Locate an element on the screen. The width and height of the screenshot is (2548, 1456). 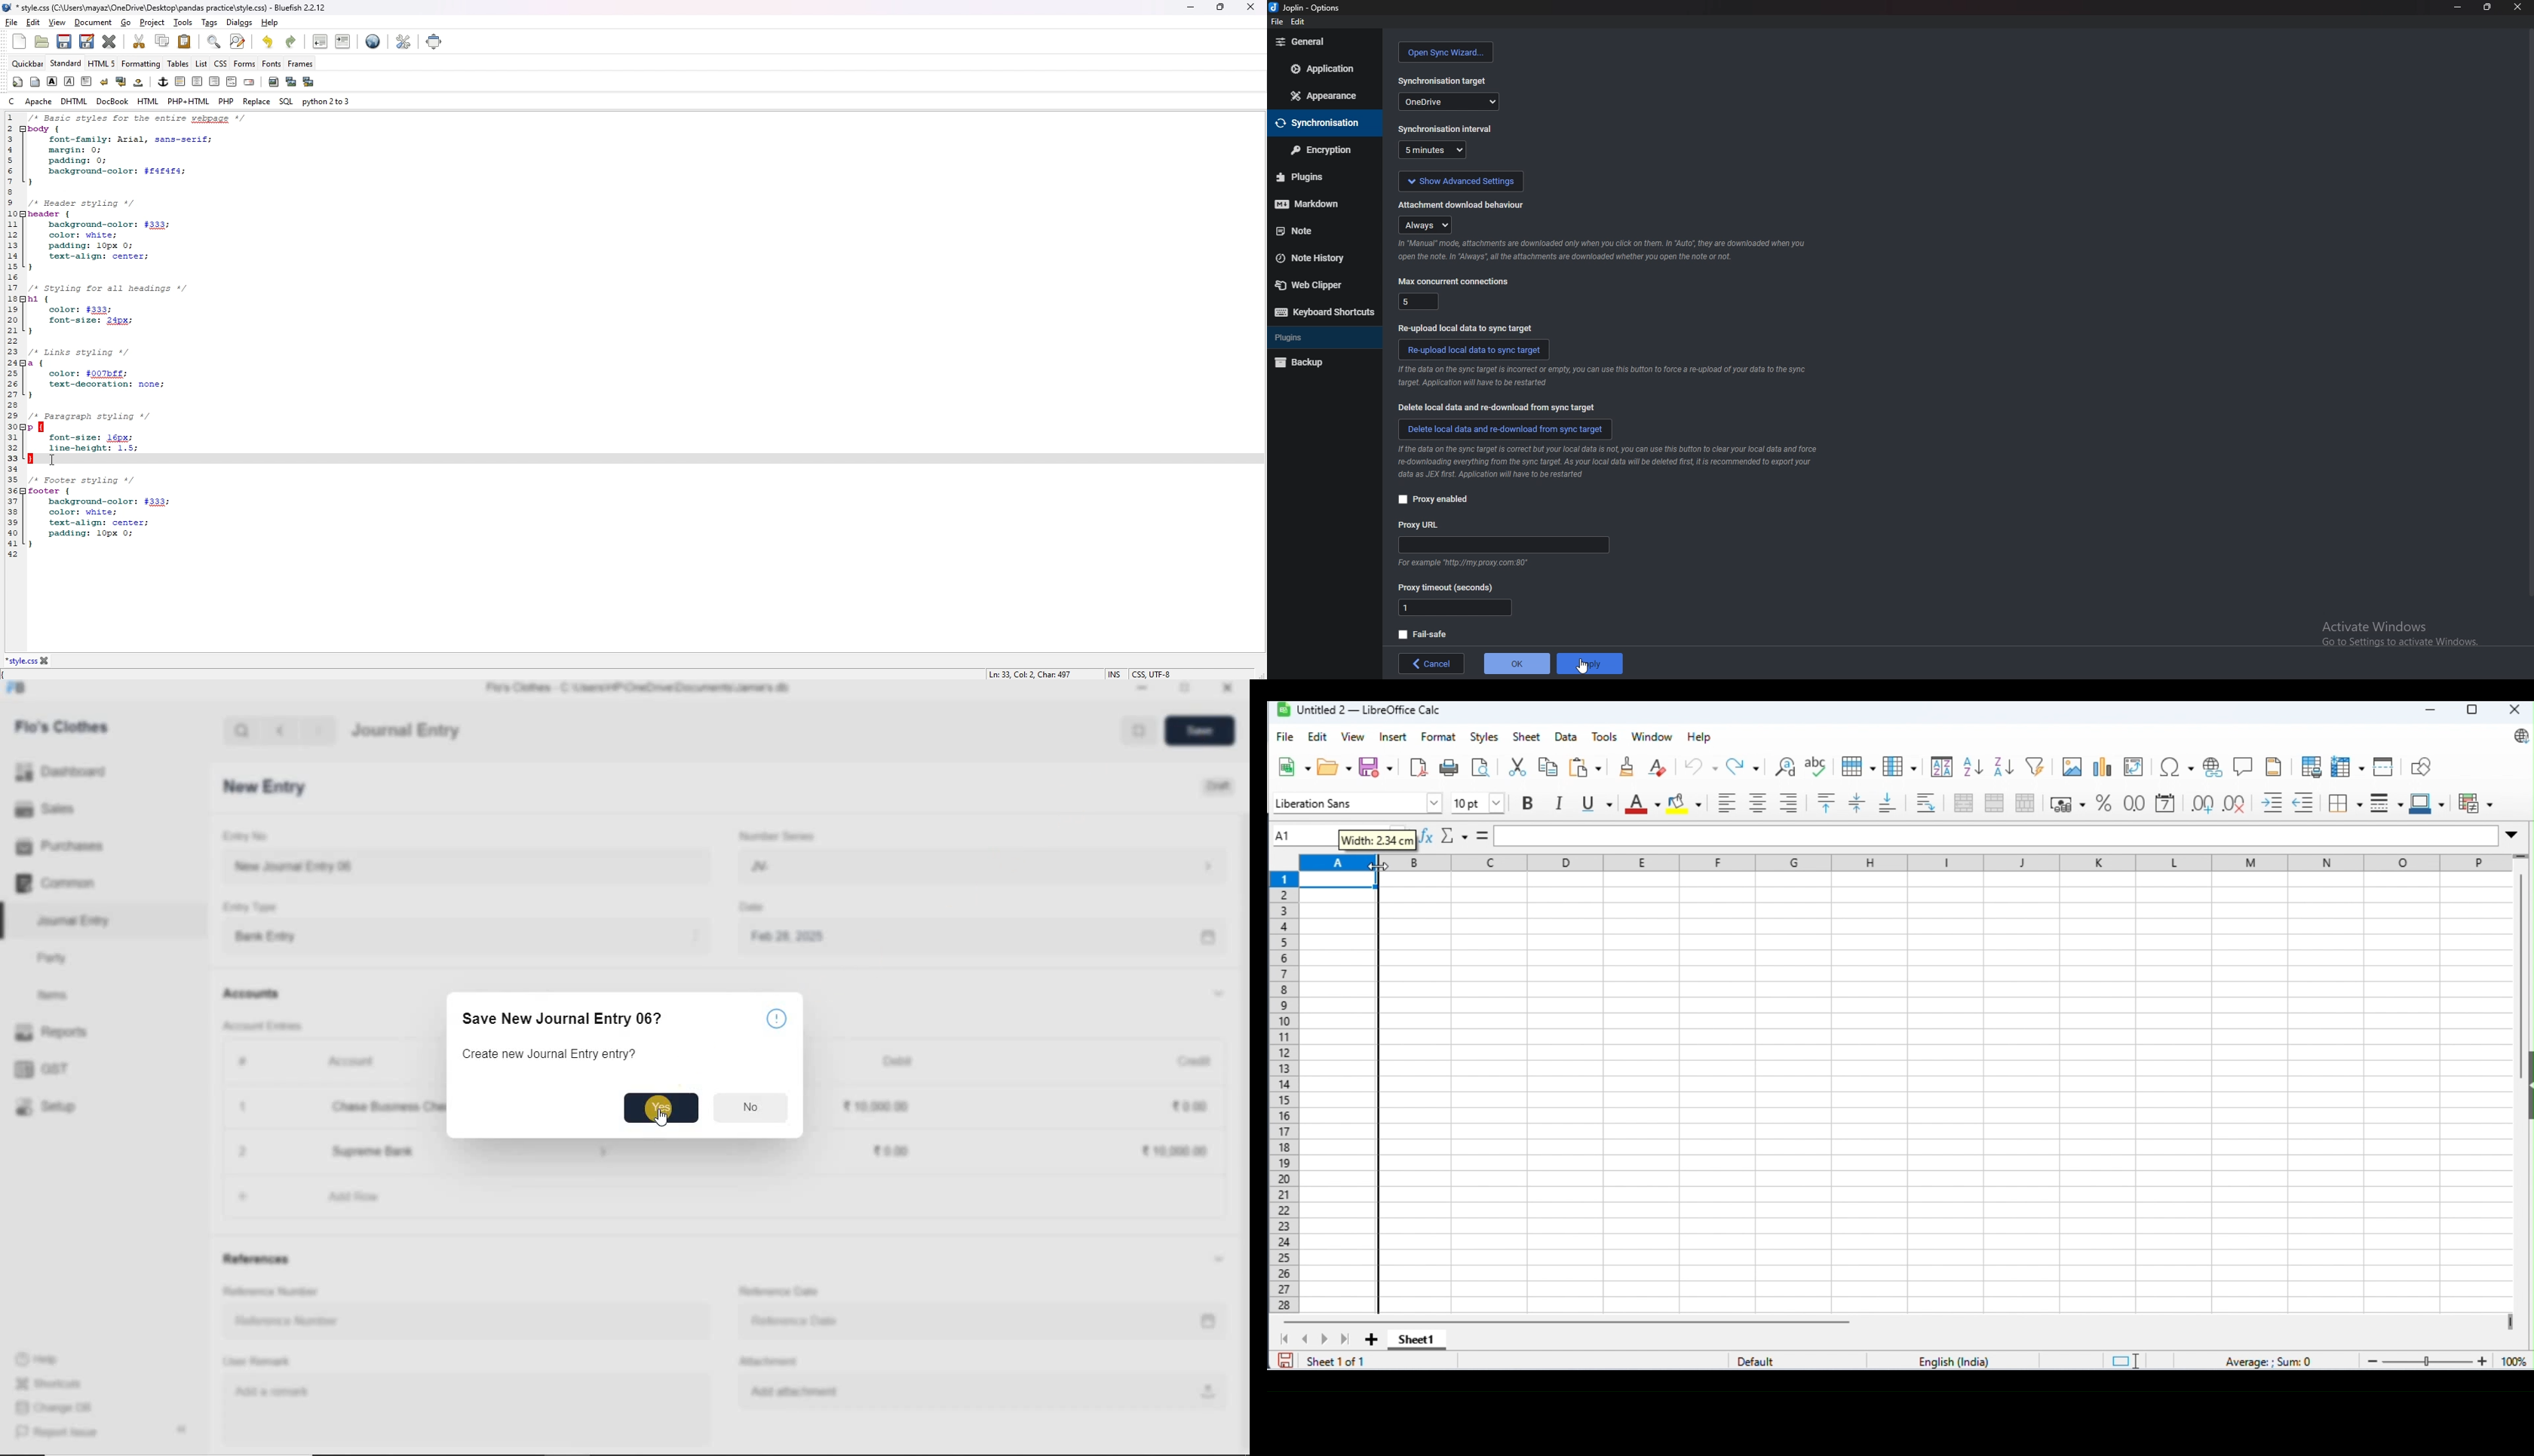
close is located at coordinates (2517, 7).